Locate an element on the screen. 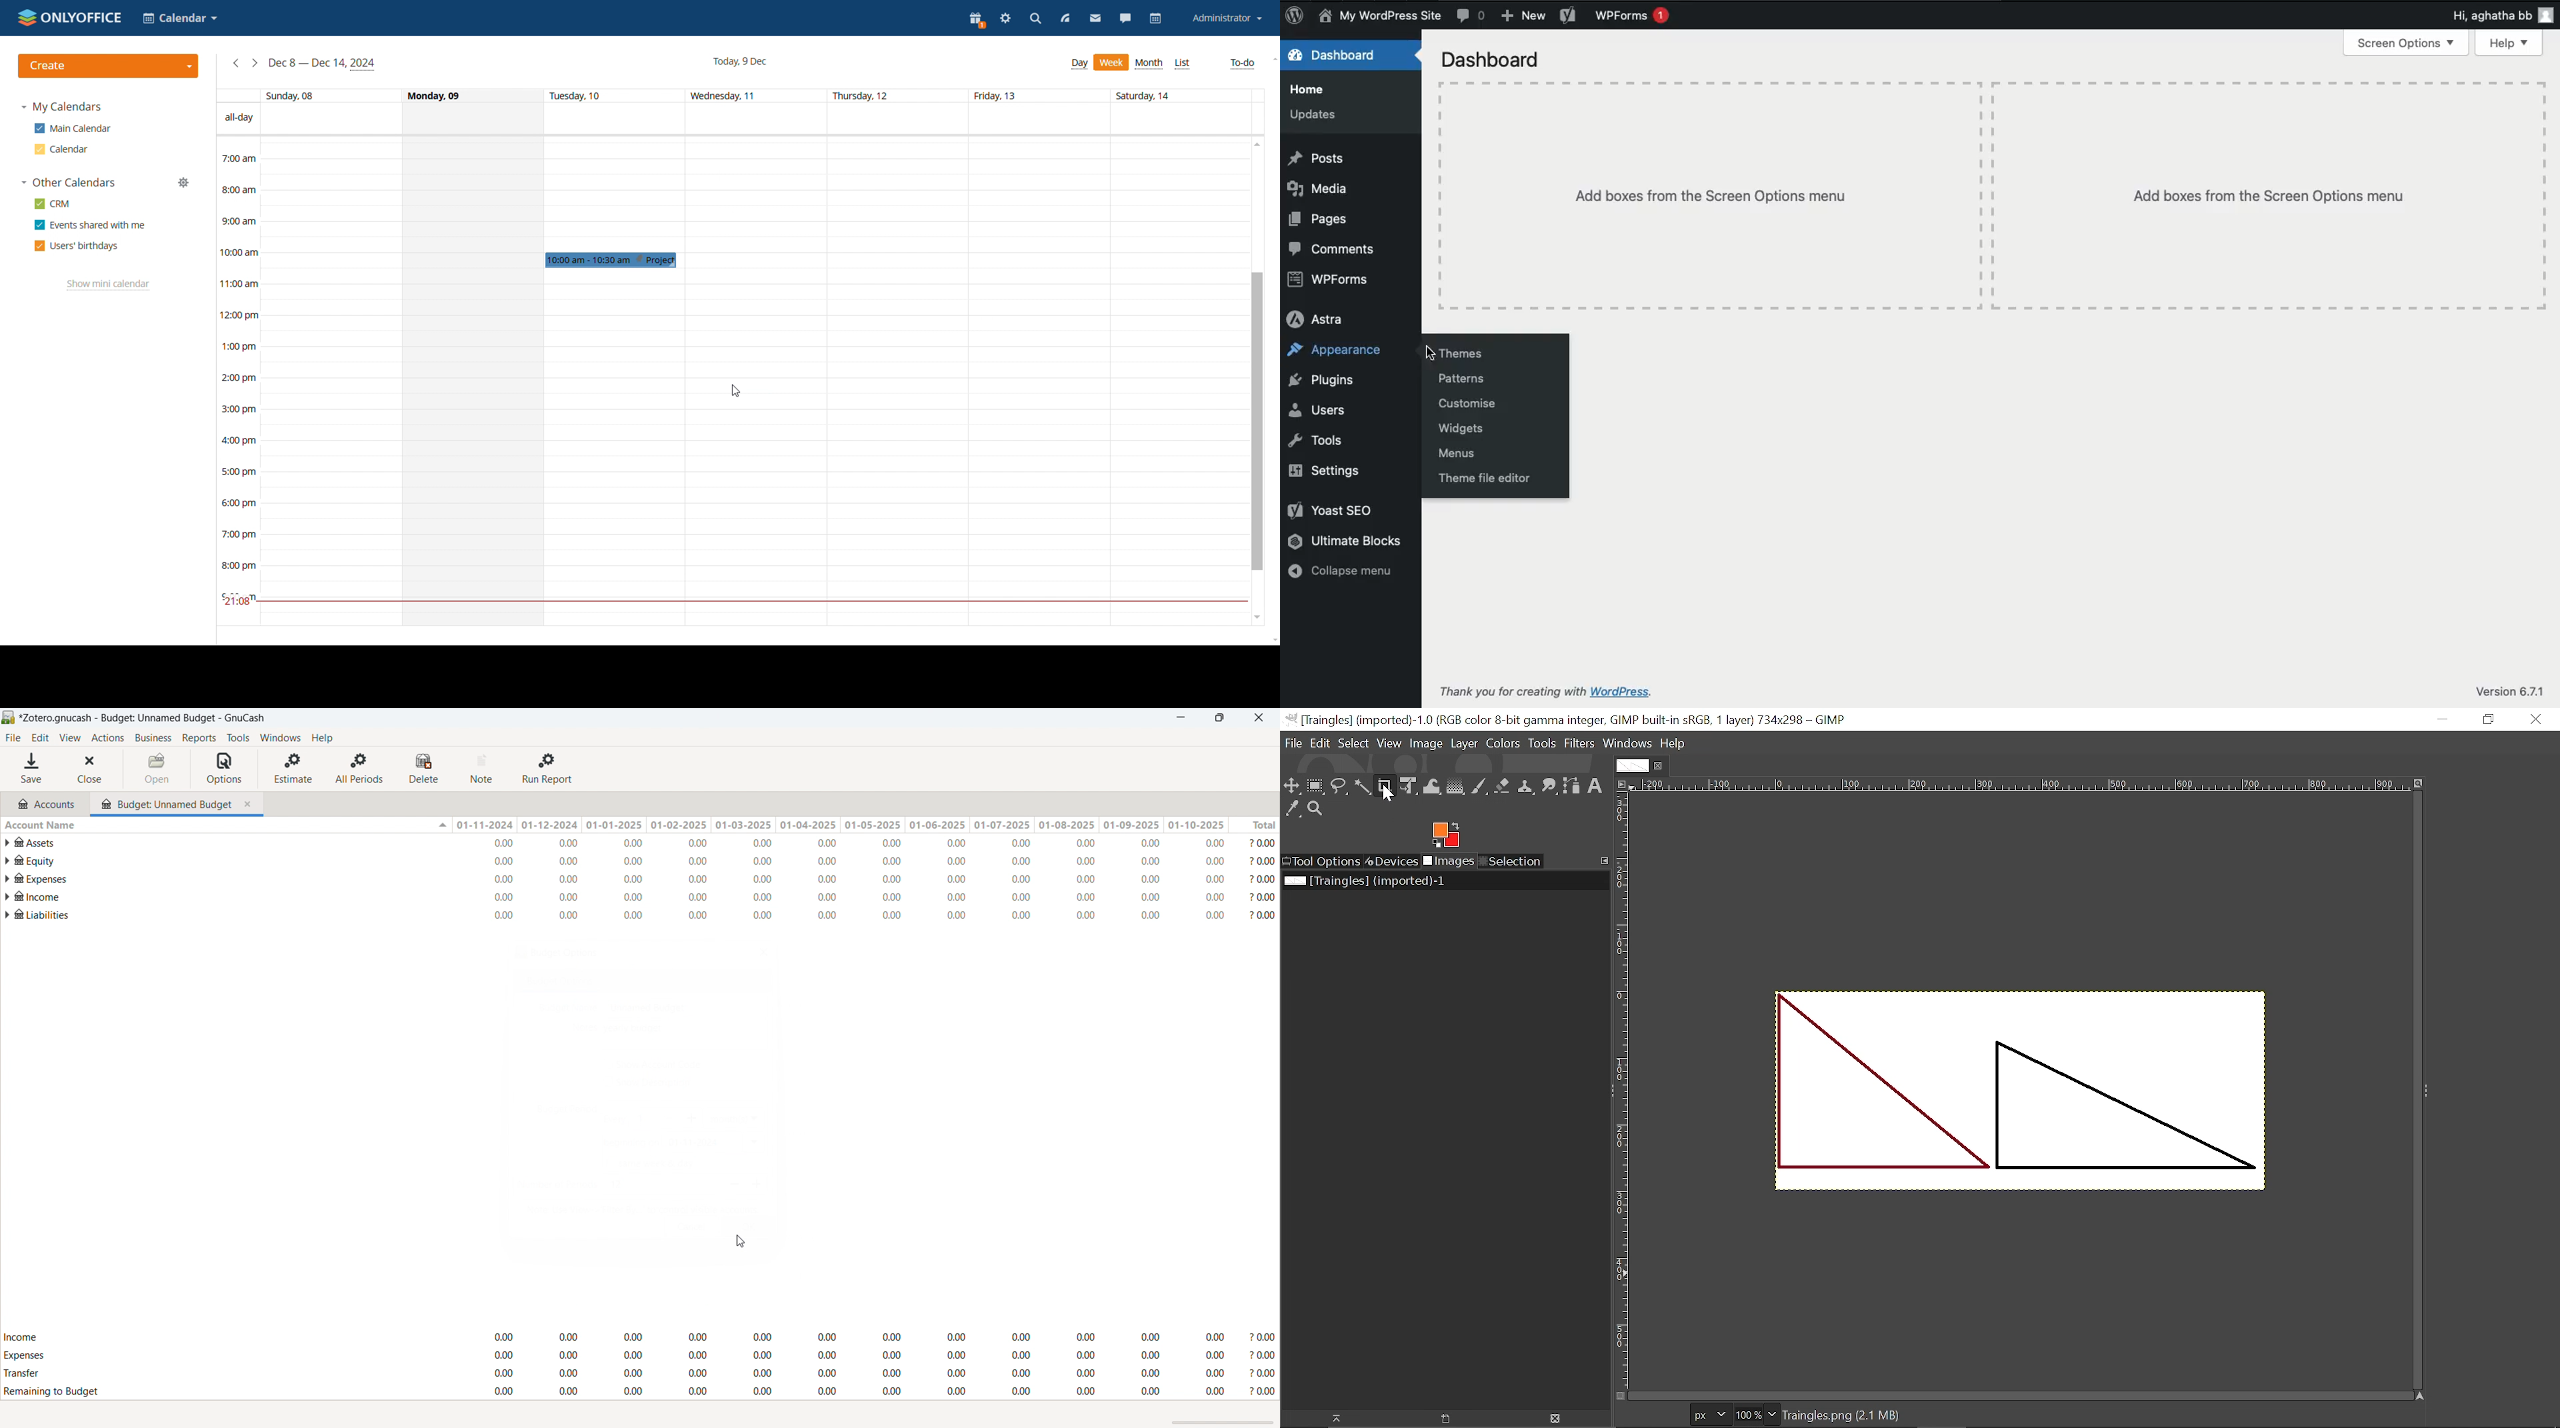 Image resolution: width=2576 pixels, height=1428 pixels. delete is located at coordinates (426, 769).